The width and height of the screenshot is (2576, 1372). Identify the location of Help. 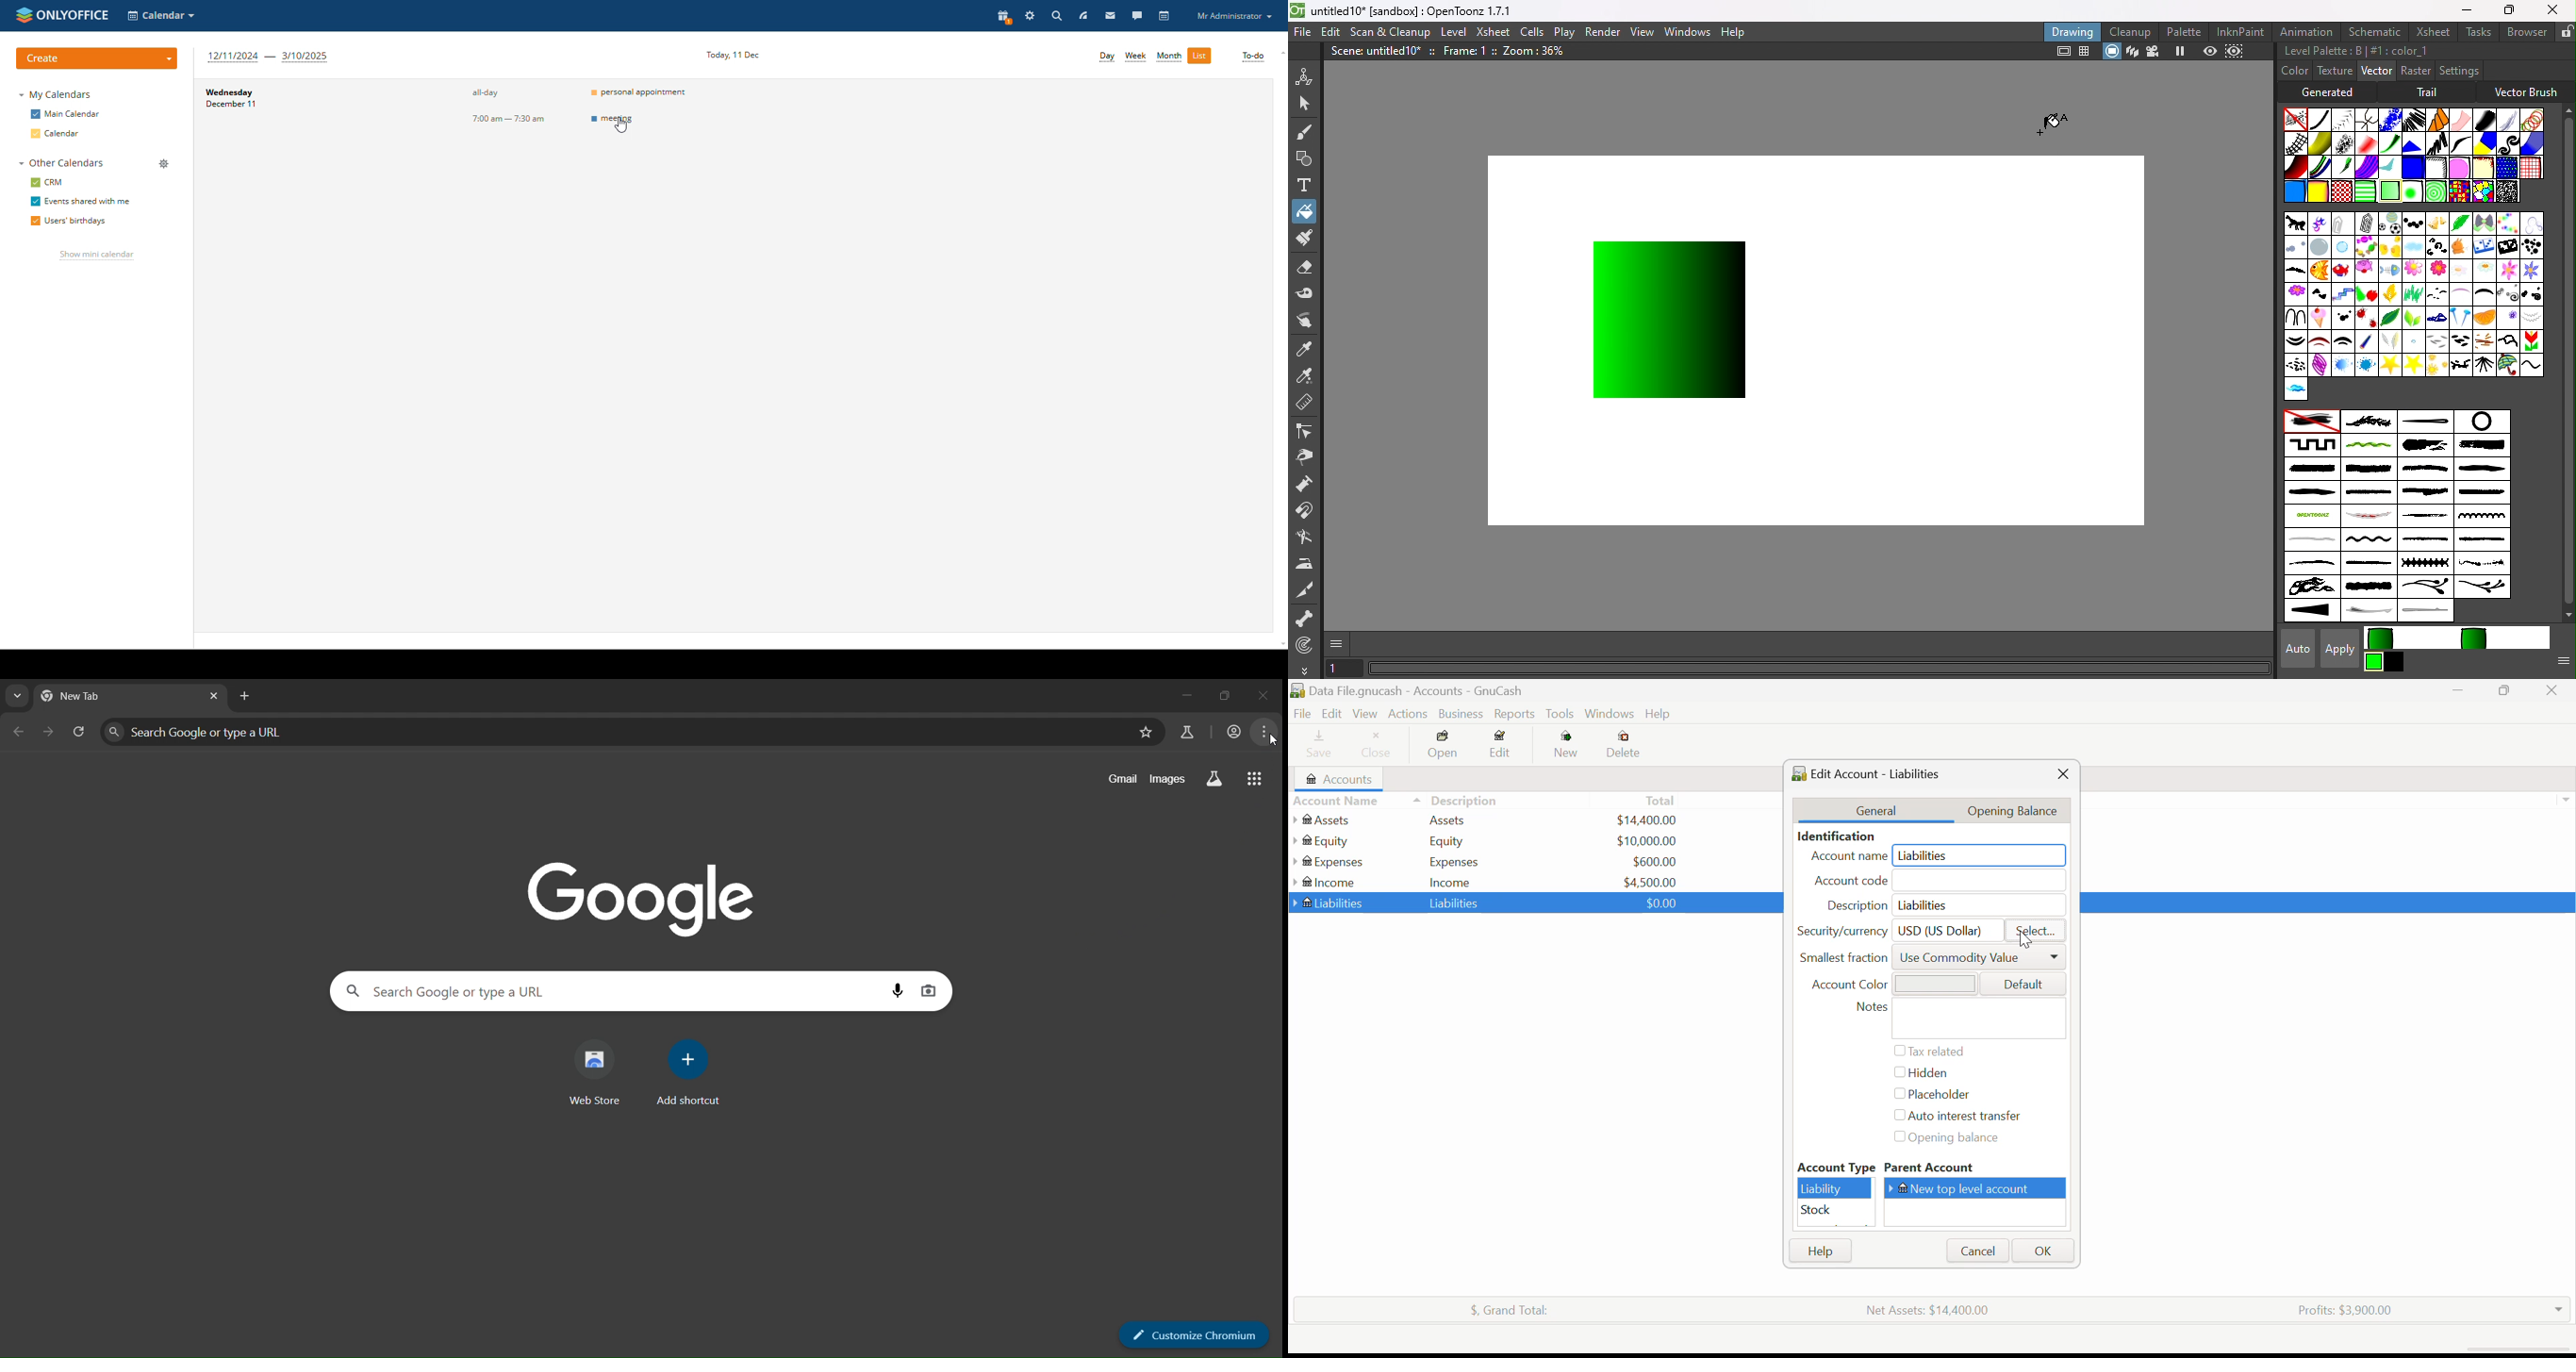
(1820, 1251).